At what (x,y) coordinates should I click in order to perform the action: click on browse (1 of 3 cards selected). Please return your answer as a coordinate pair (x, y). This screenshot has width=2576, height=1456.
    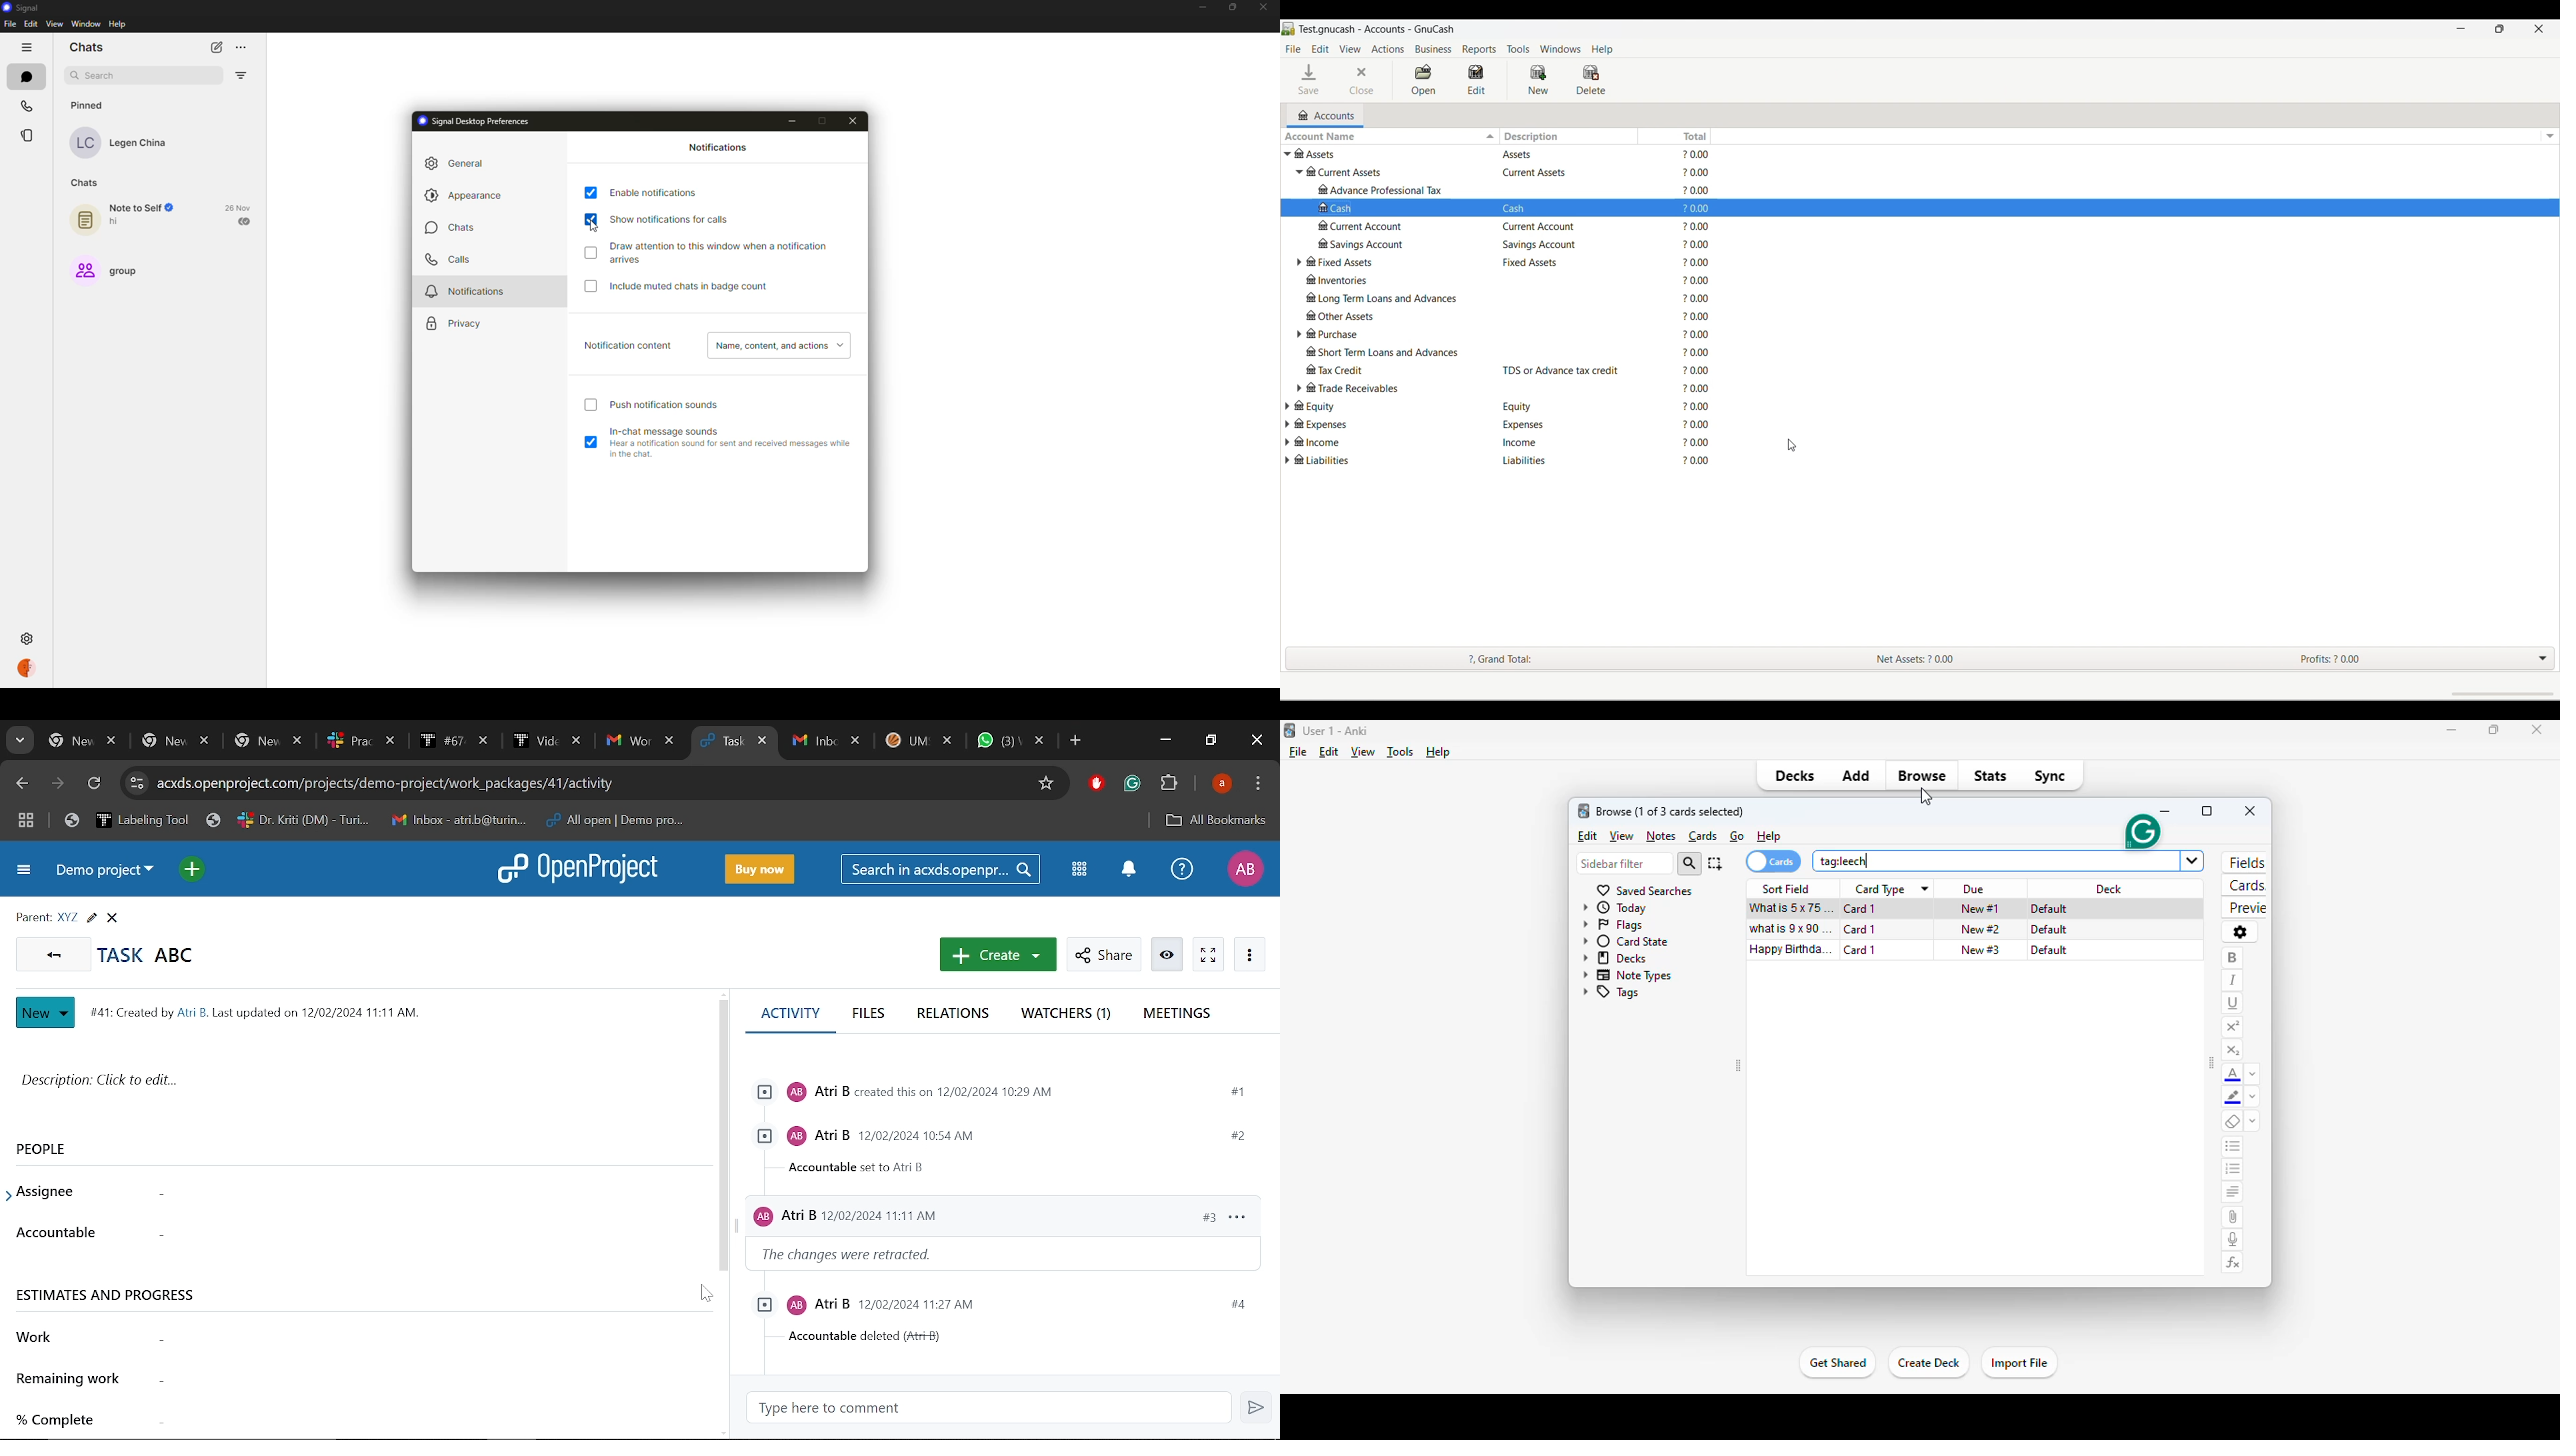
    Looking at the image, I should click on (1671, 812).